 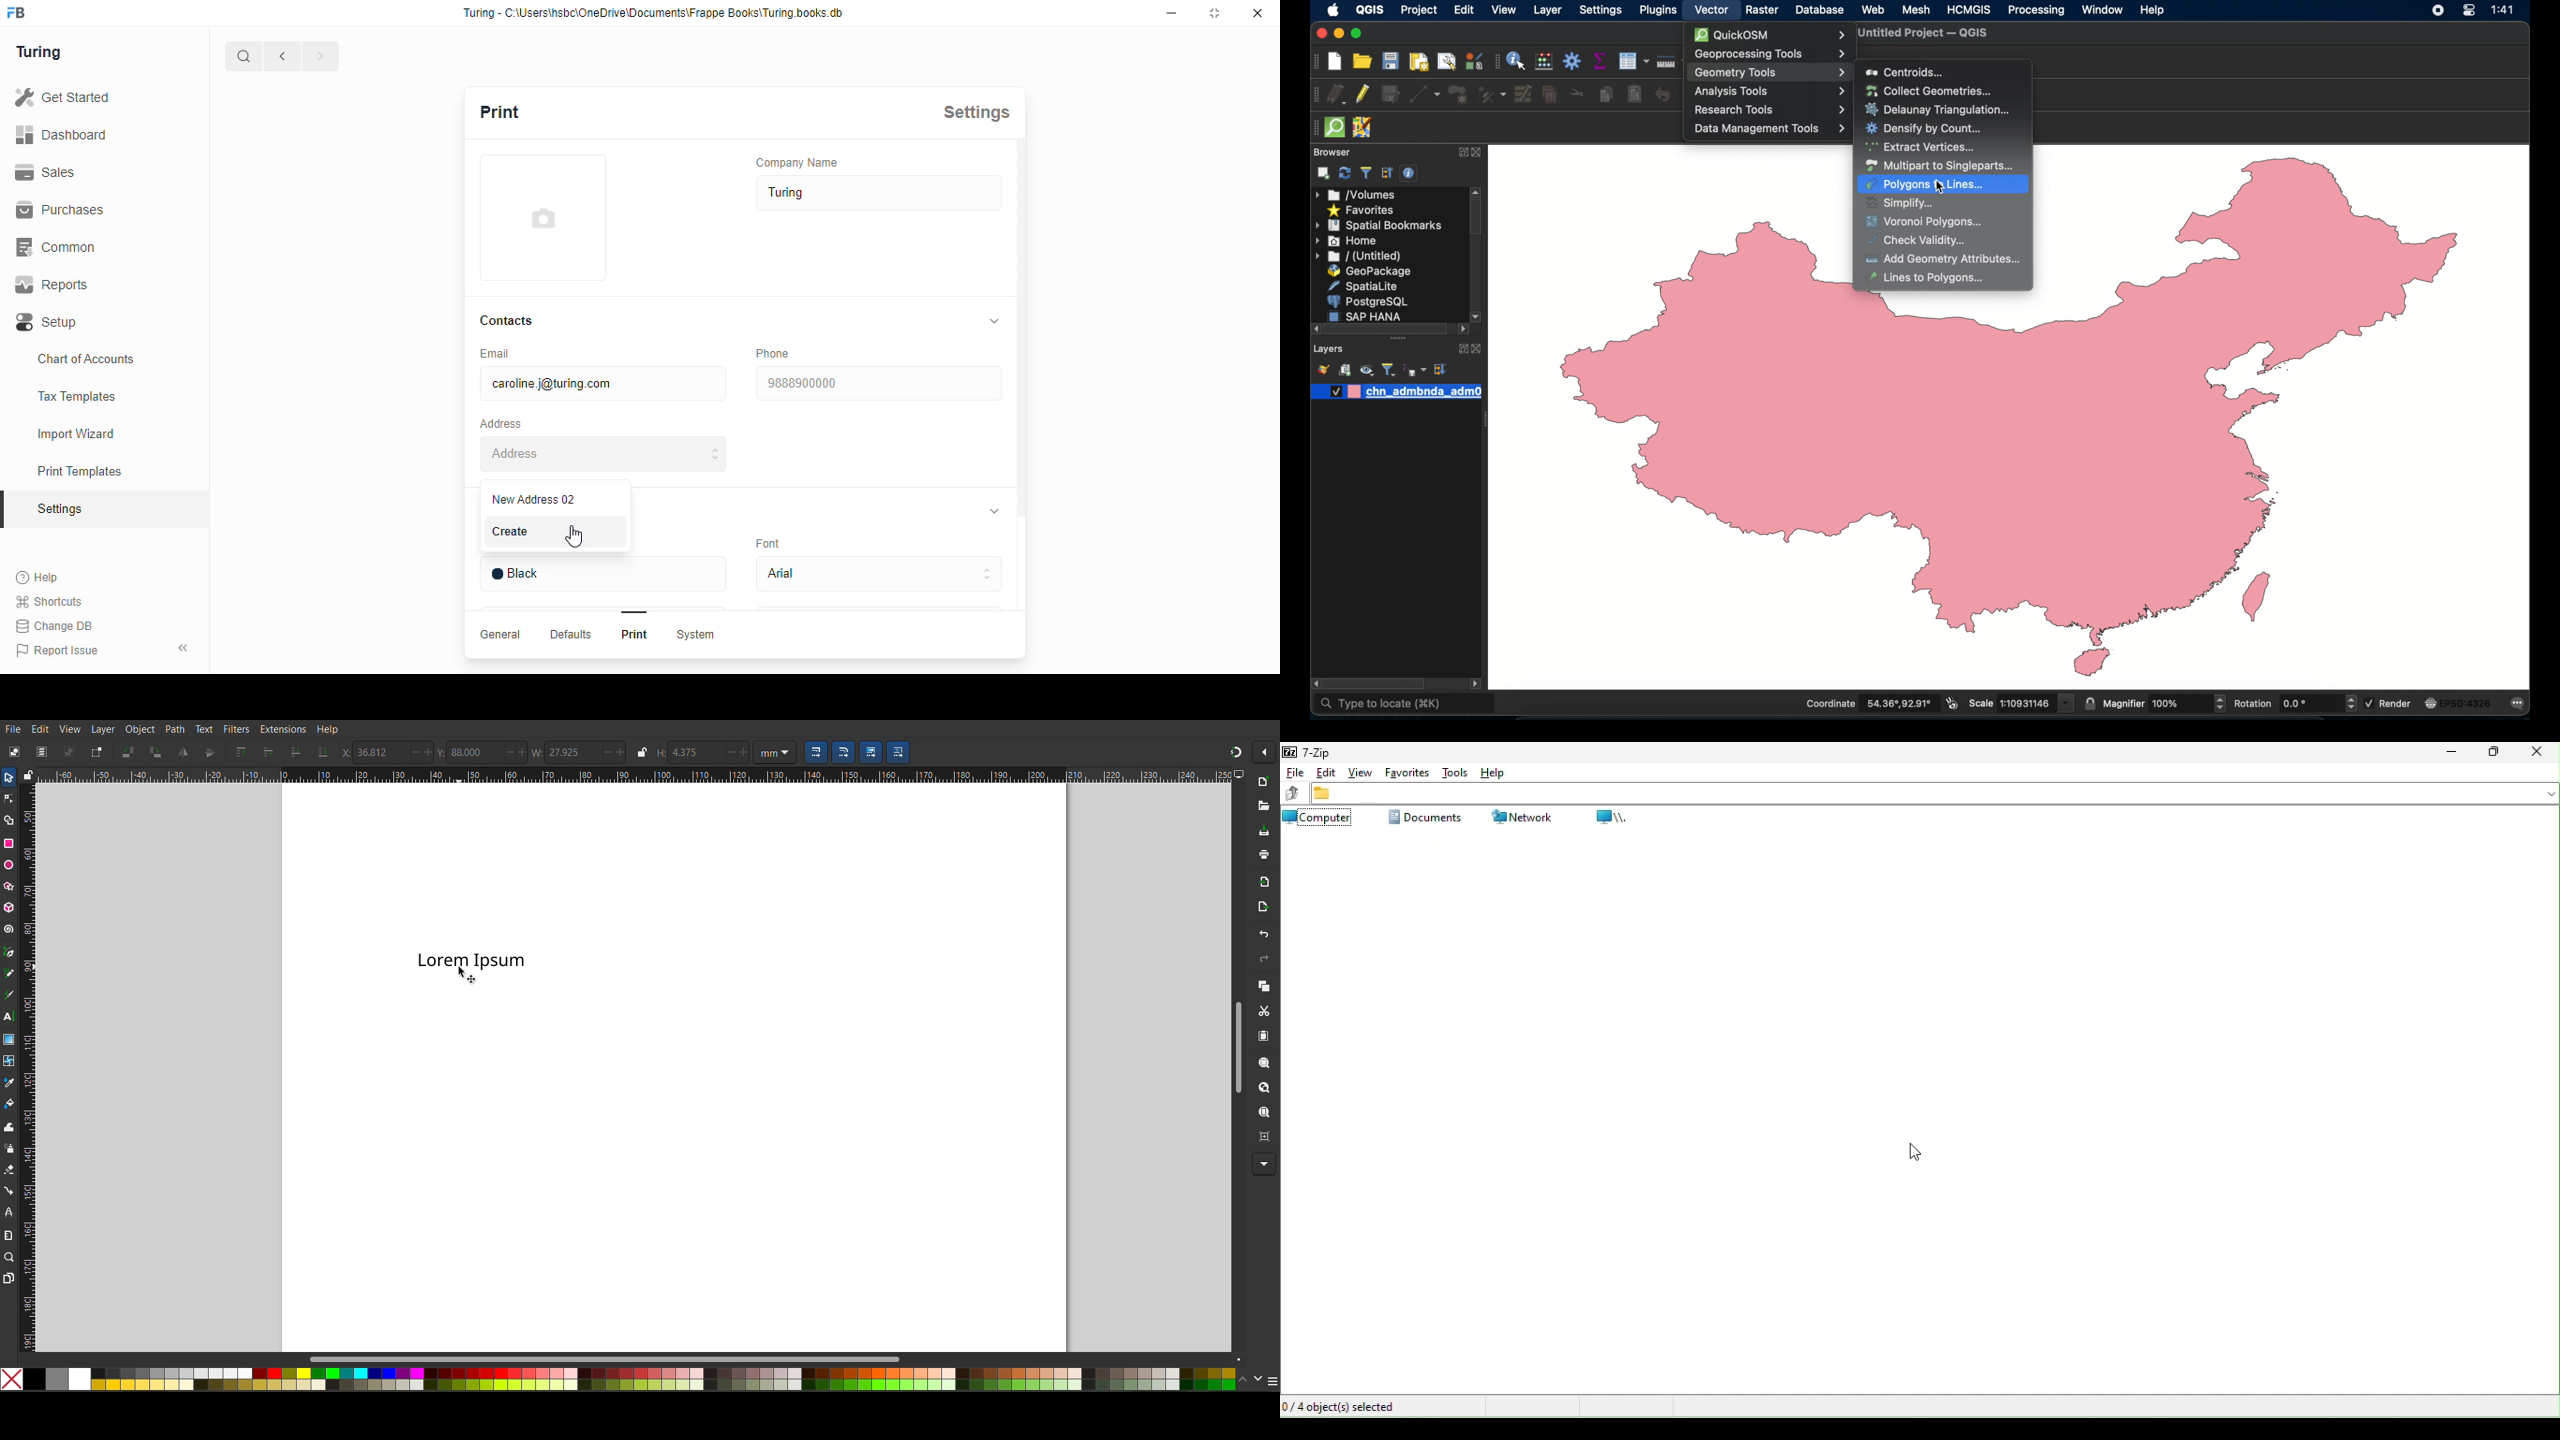 What do you see at coordinates (61, 134) in the screenshot?
I see `dashboard` at bounding box center [61, 134].